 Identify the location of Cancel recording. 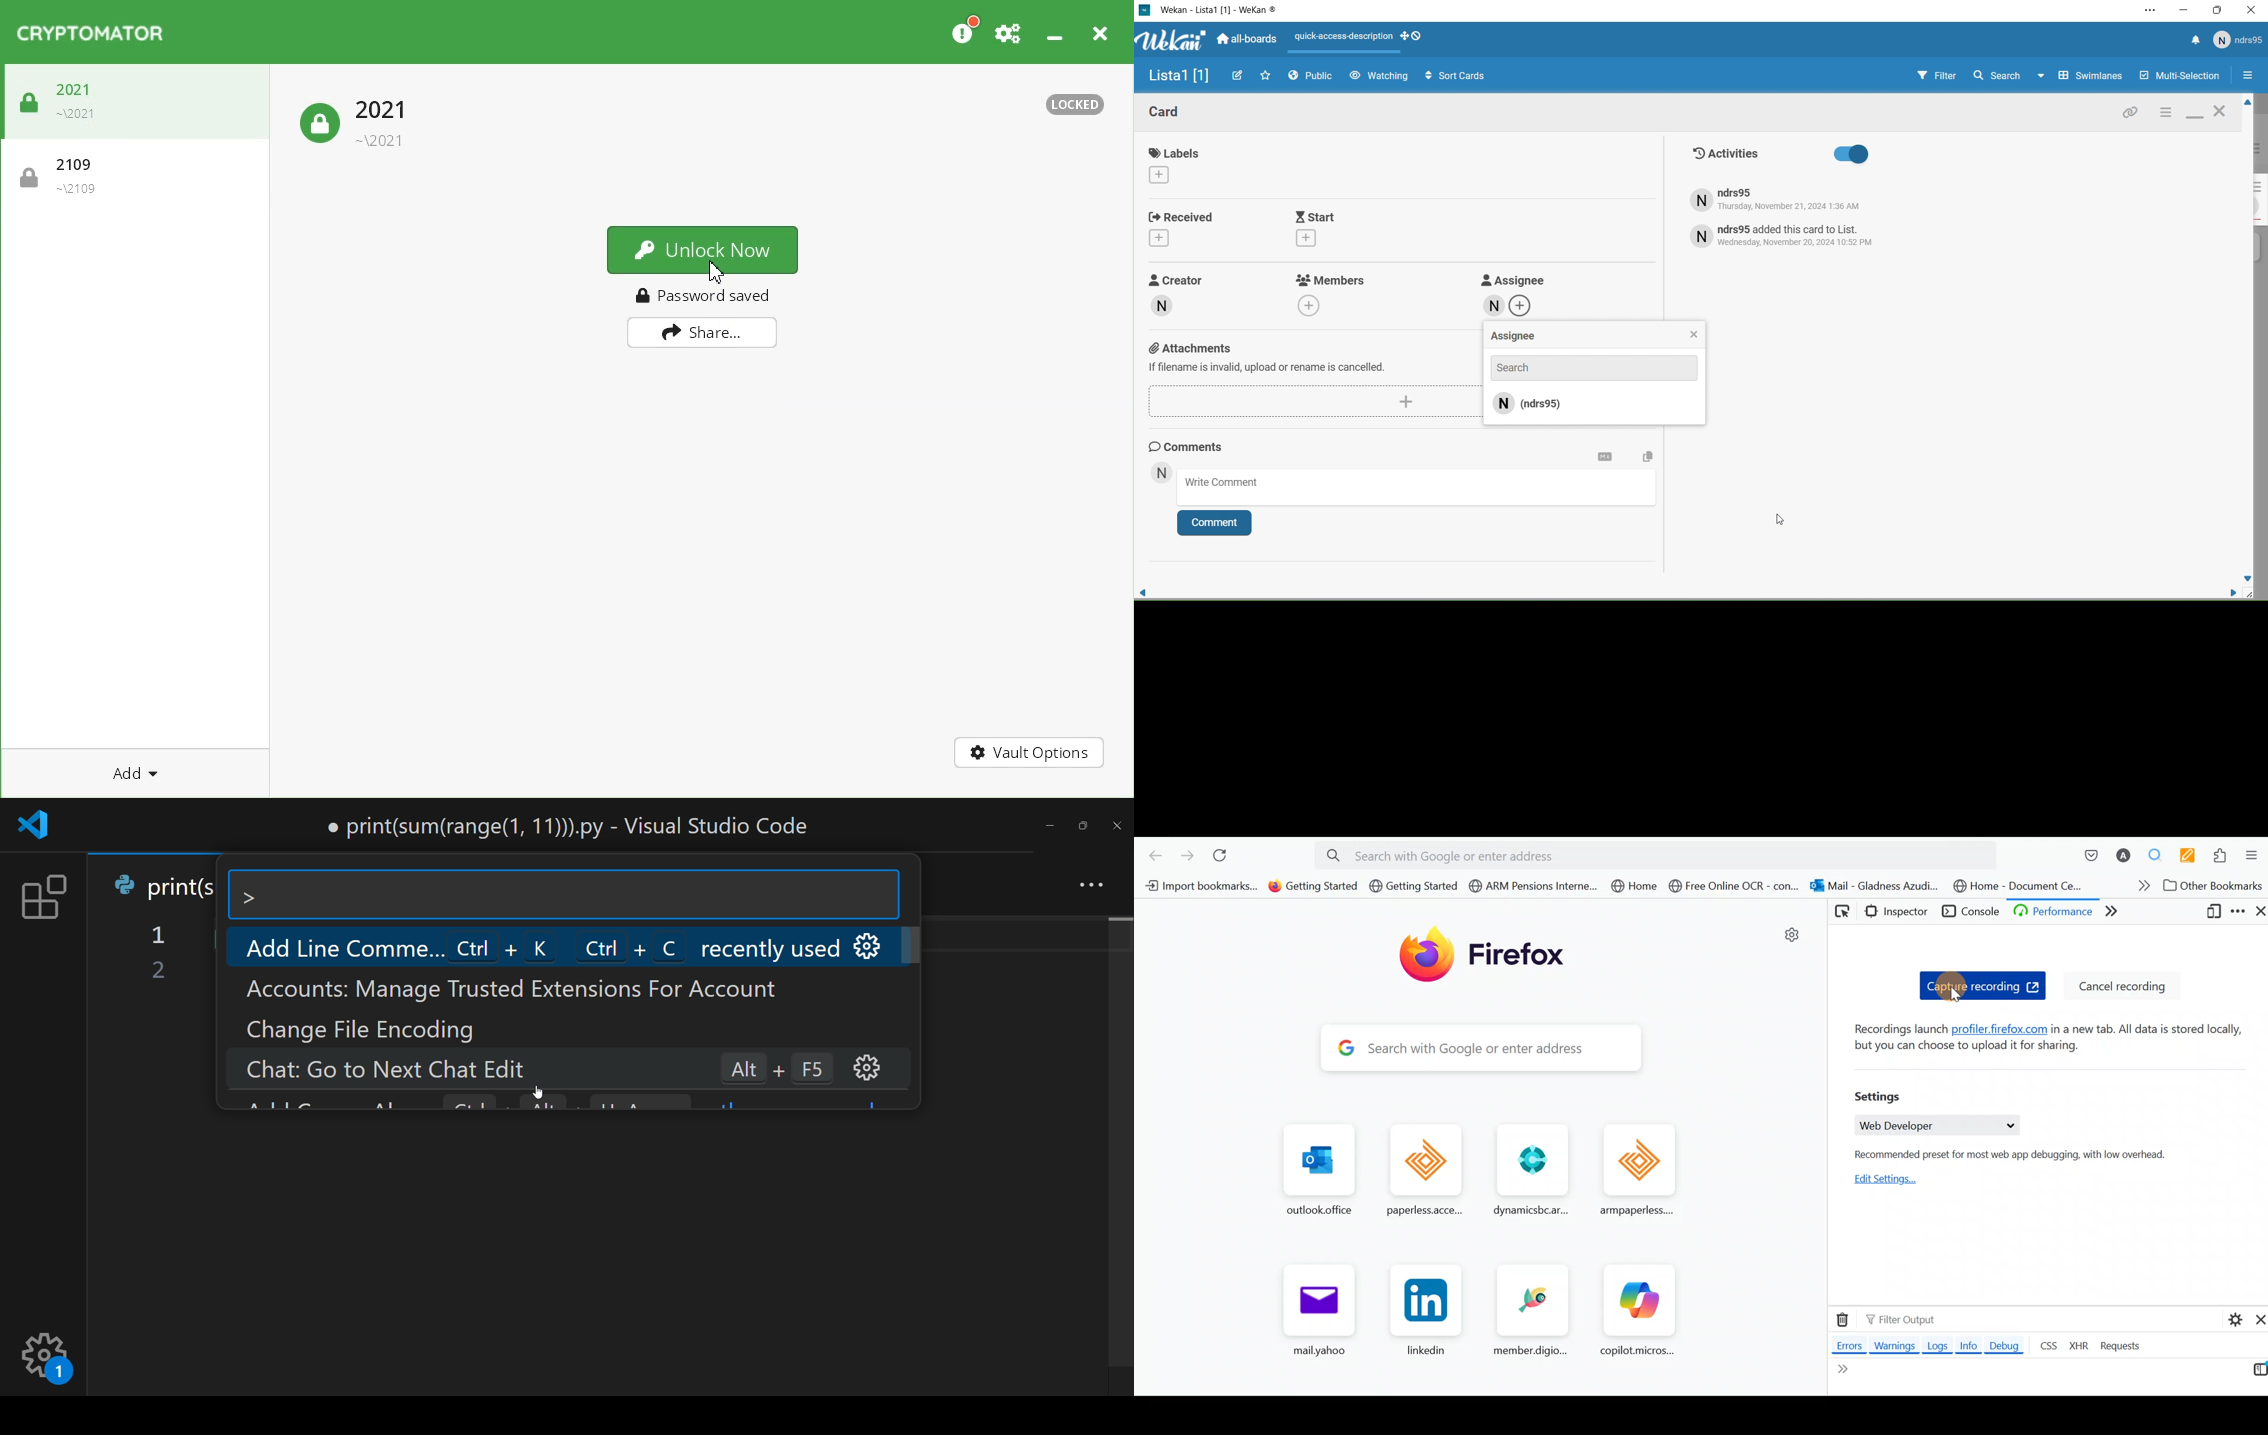
(2129, 989).